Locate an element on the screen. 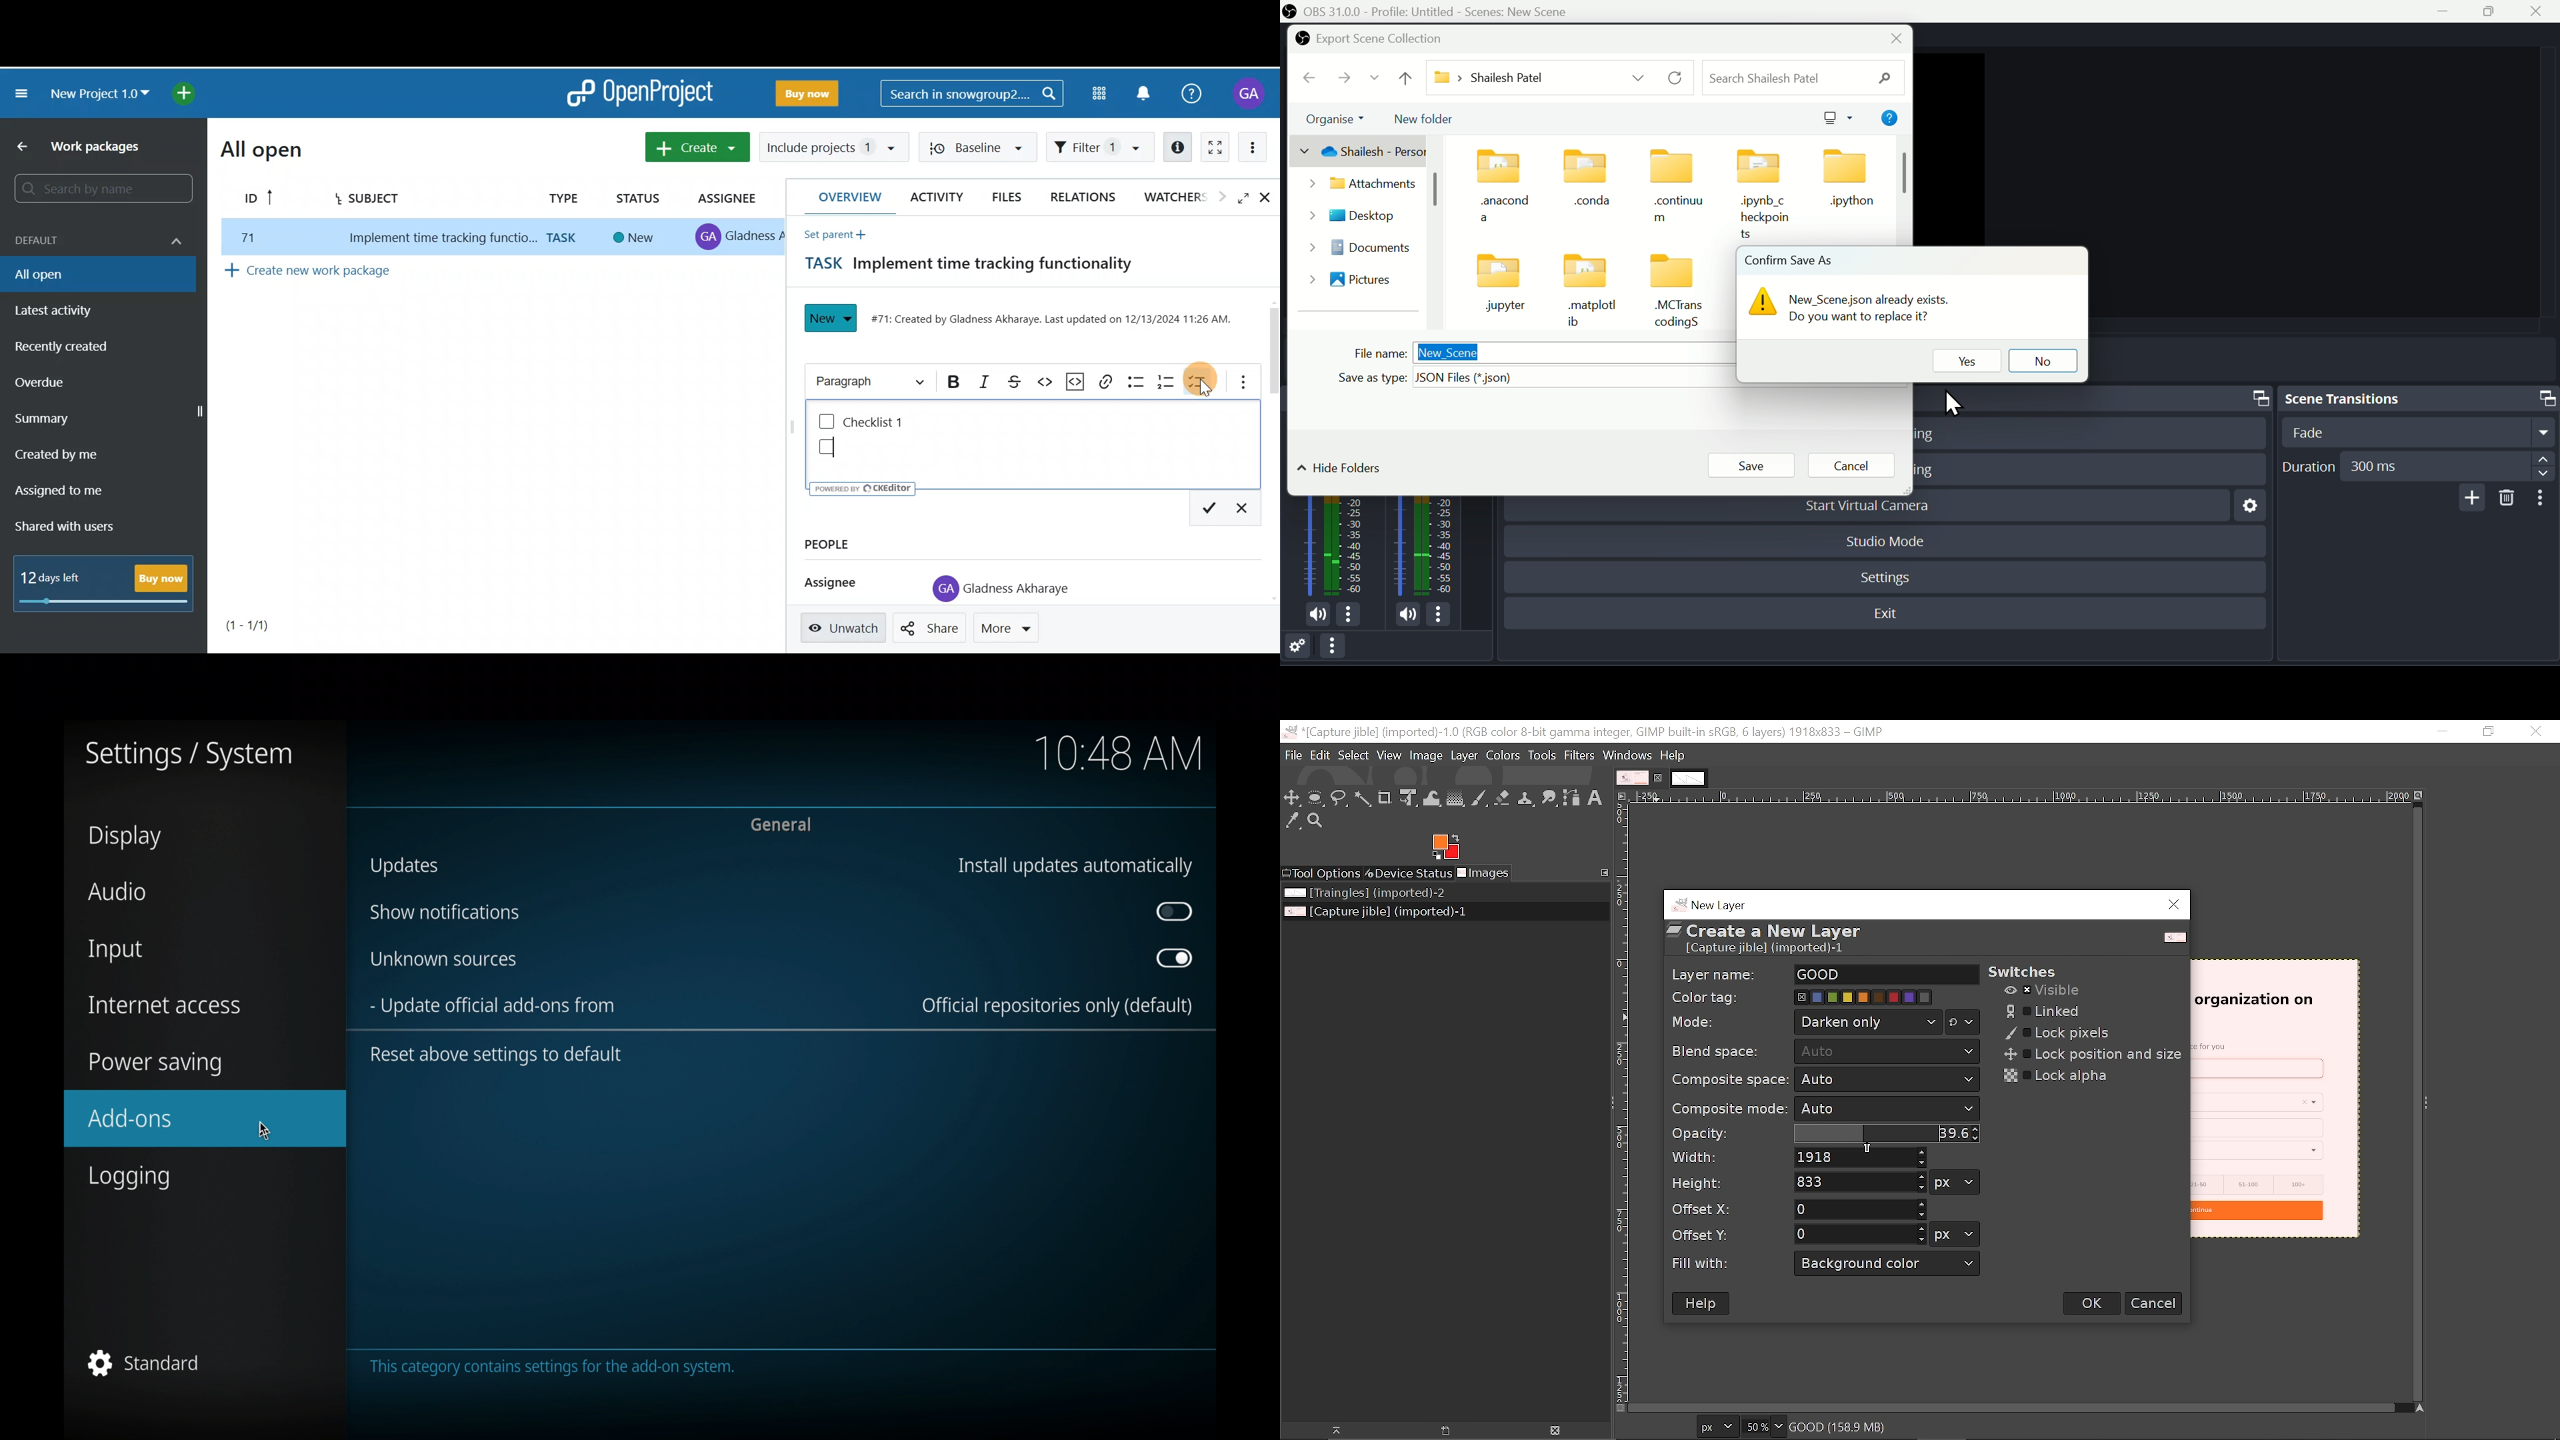  New project 1.0 is located at coordinates (95, 91).